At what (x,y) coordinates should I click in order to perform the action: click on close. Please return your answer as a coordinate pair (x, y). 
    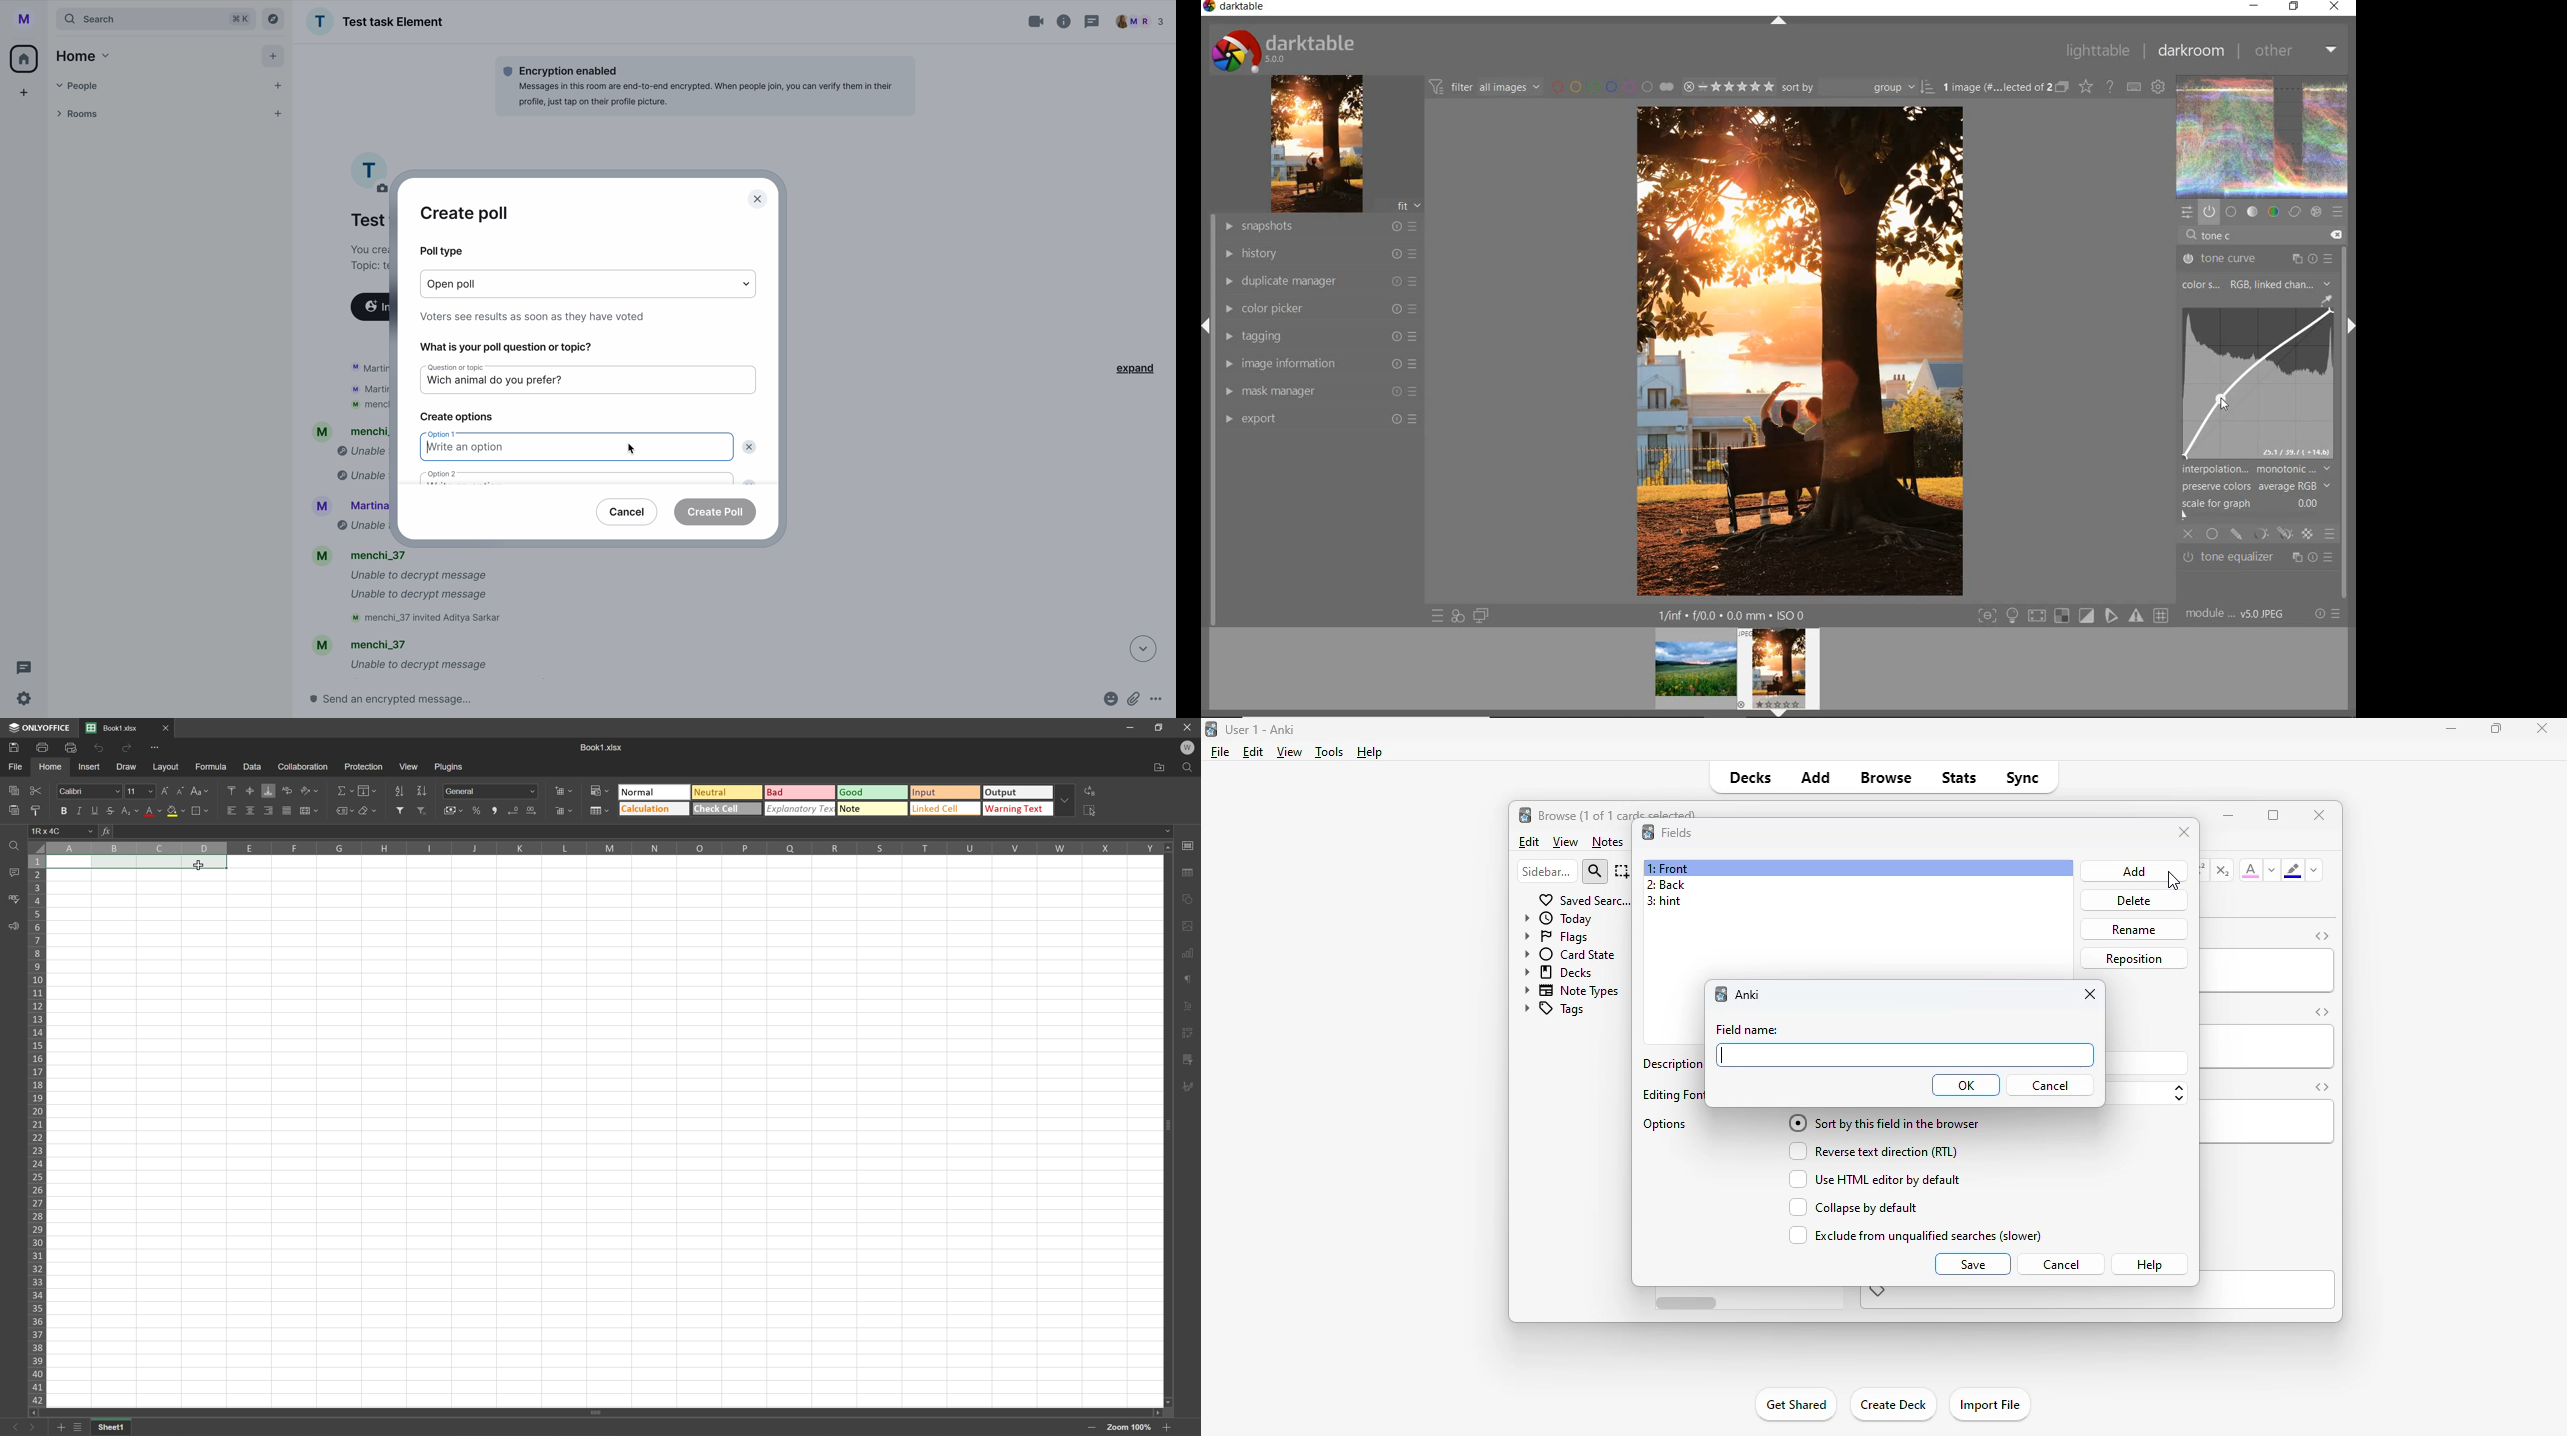
    Looking at the image, I should click on (2542, 728).